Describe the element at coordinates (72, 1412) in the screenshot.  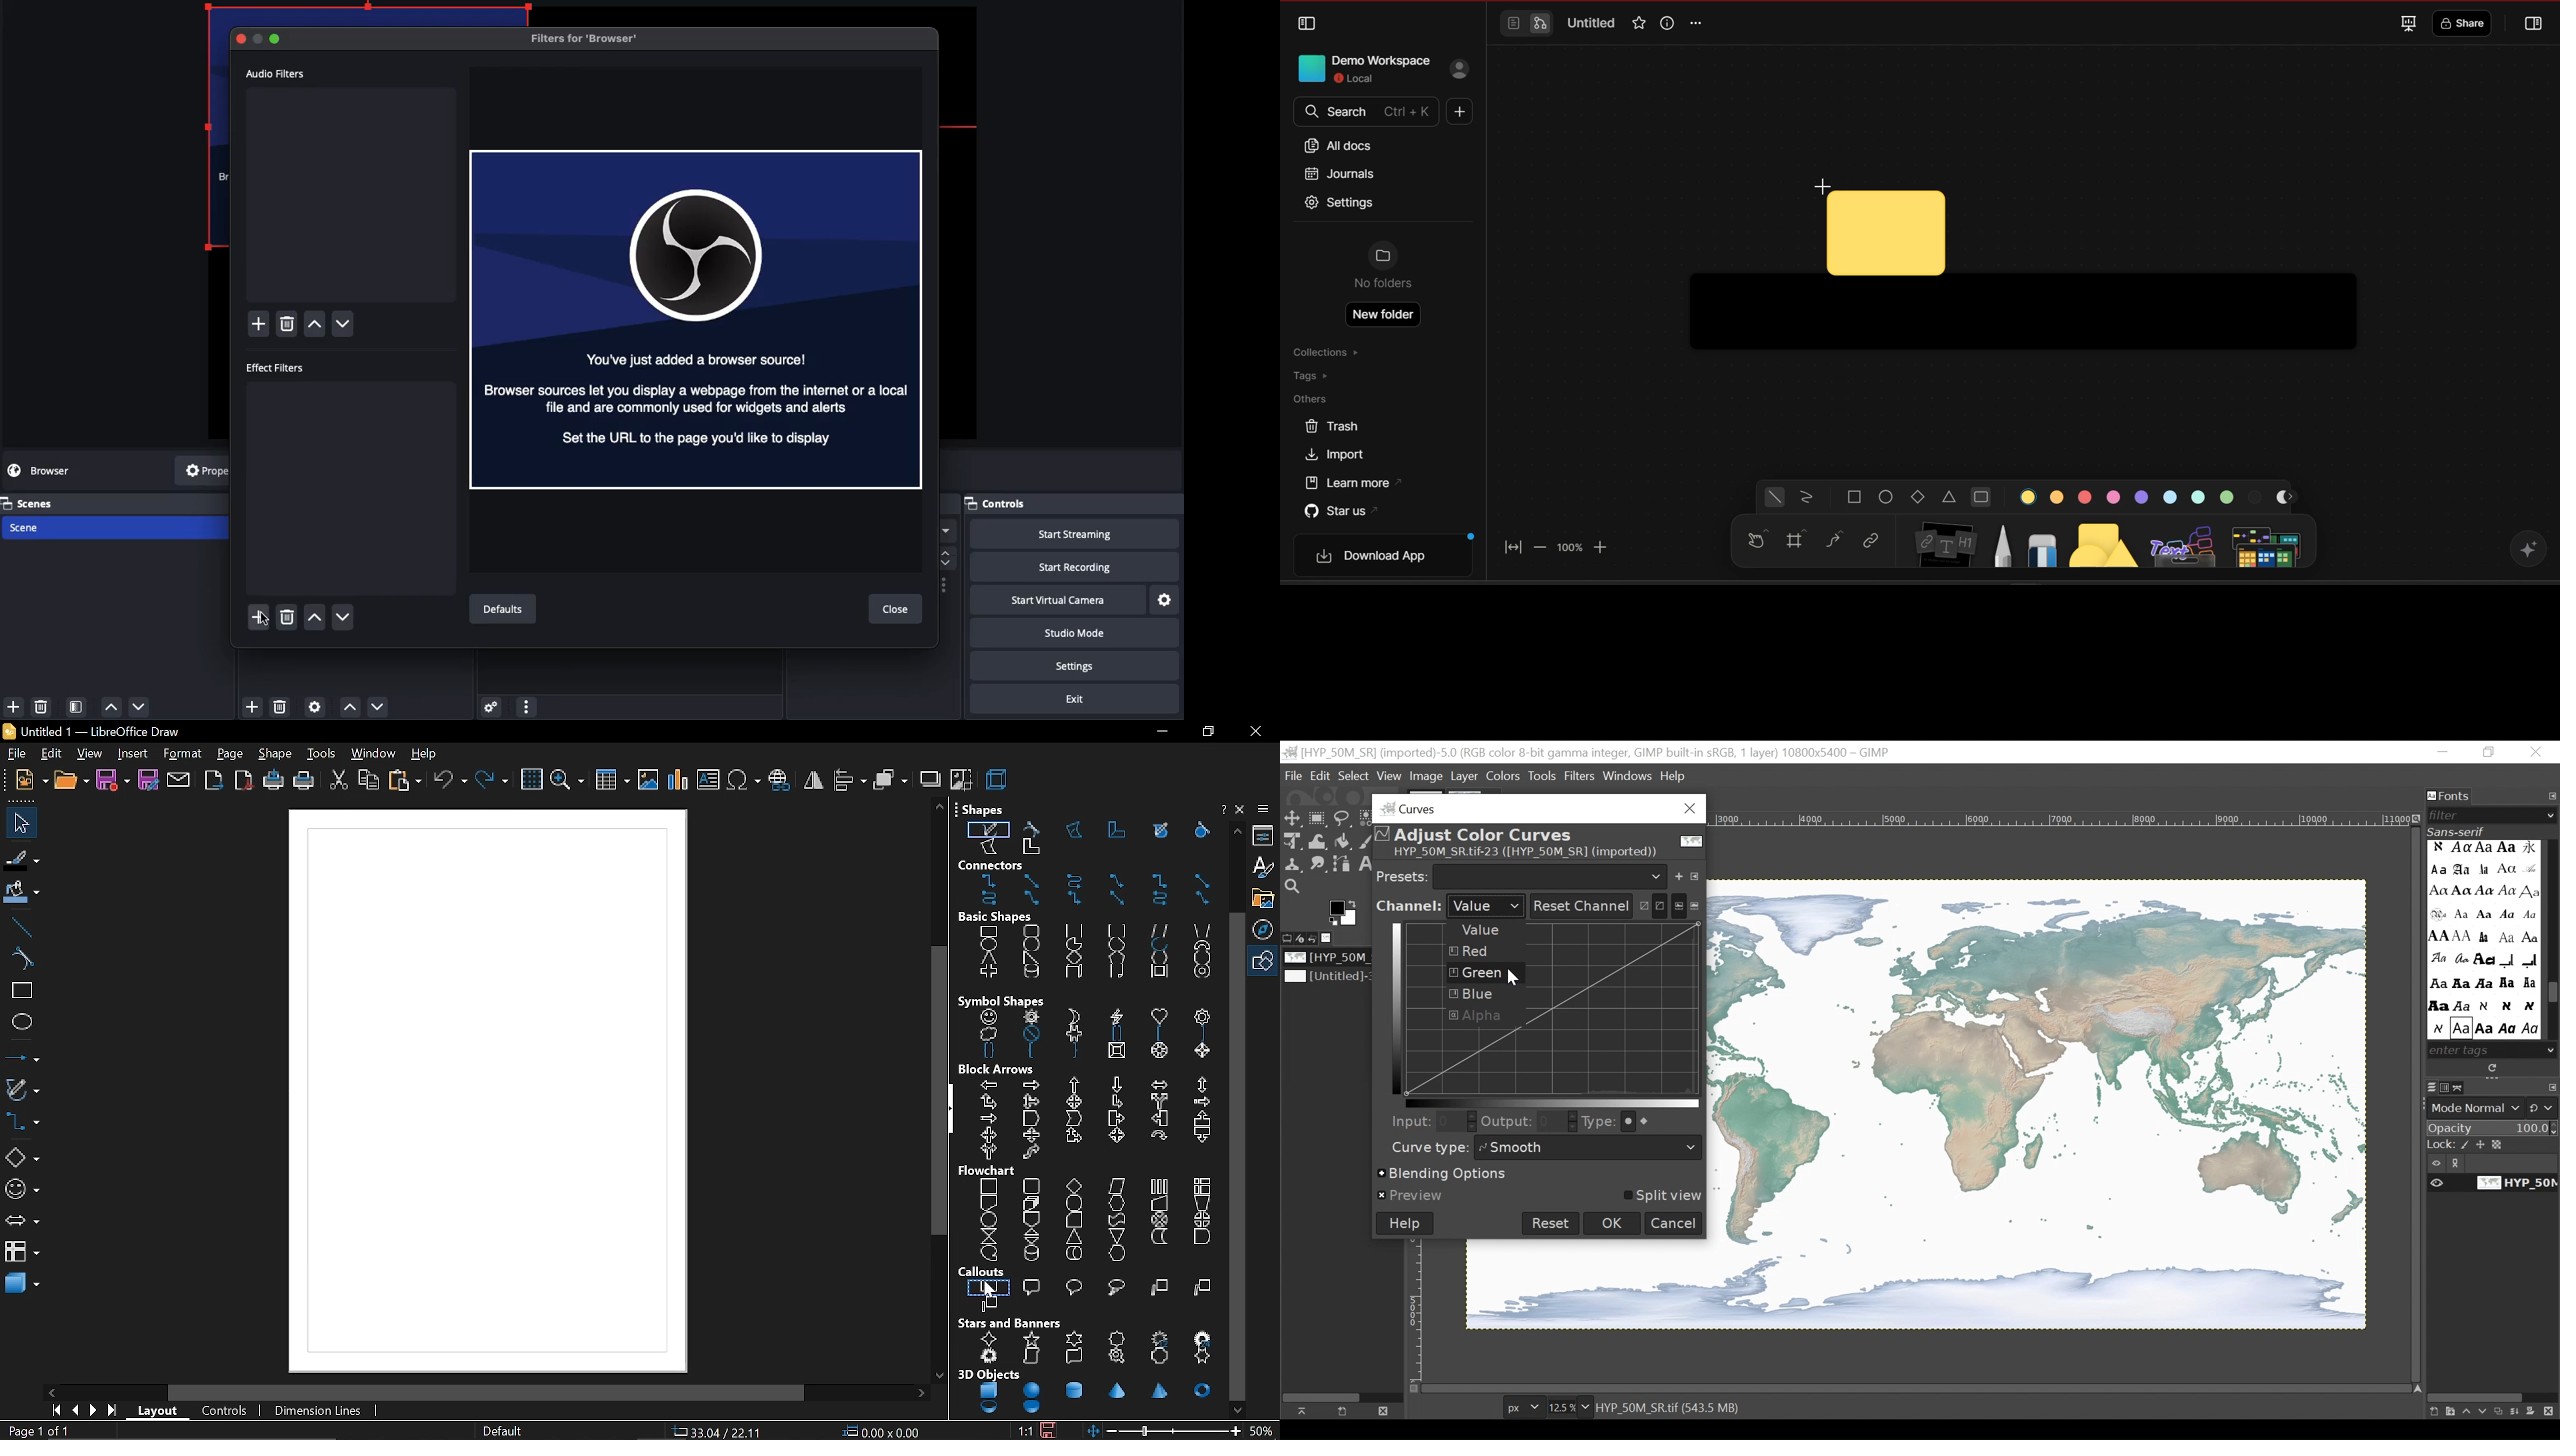
I see `previous page` at that location.